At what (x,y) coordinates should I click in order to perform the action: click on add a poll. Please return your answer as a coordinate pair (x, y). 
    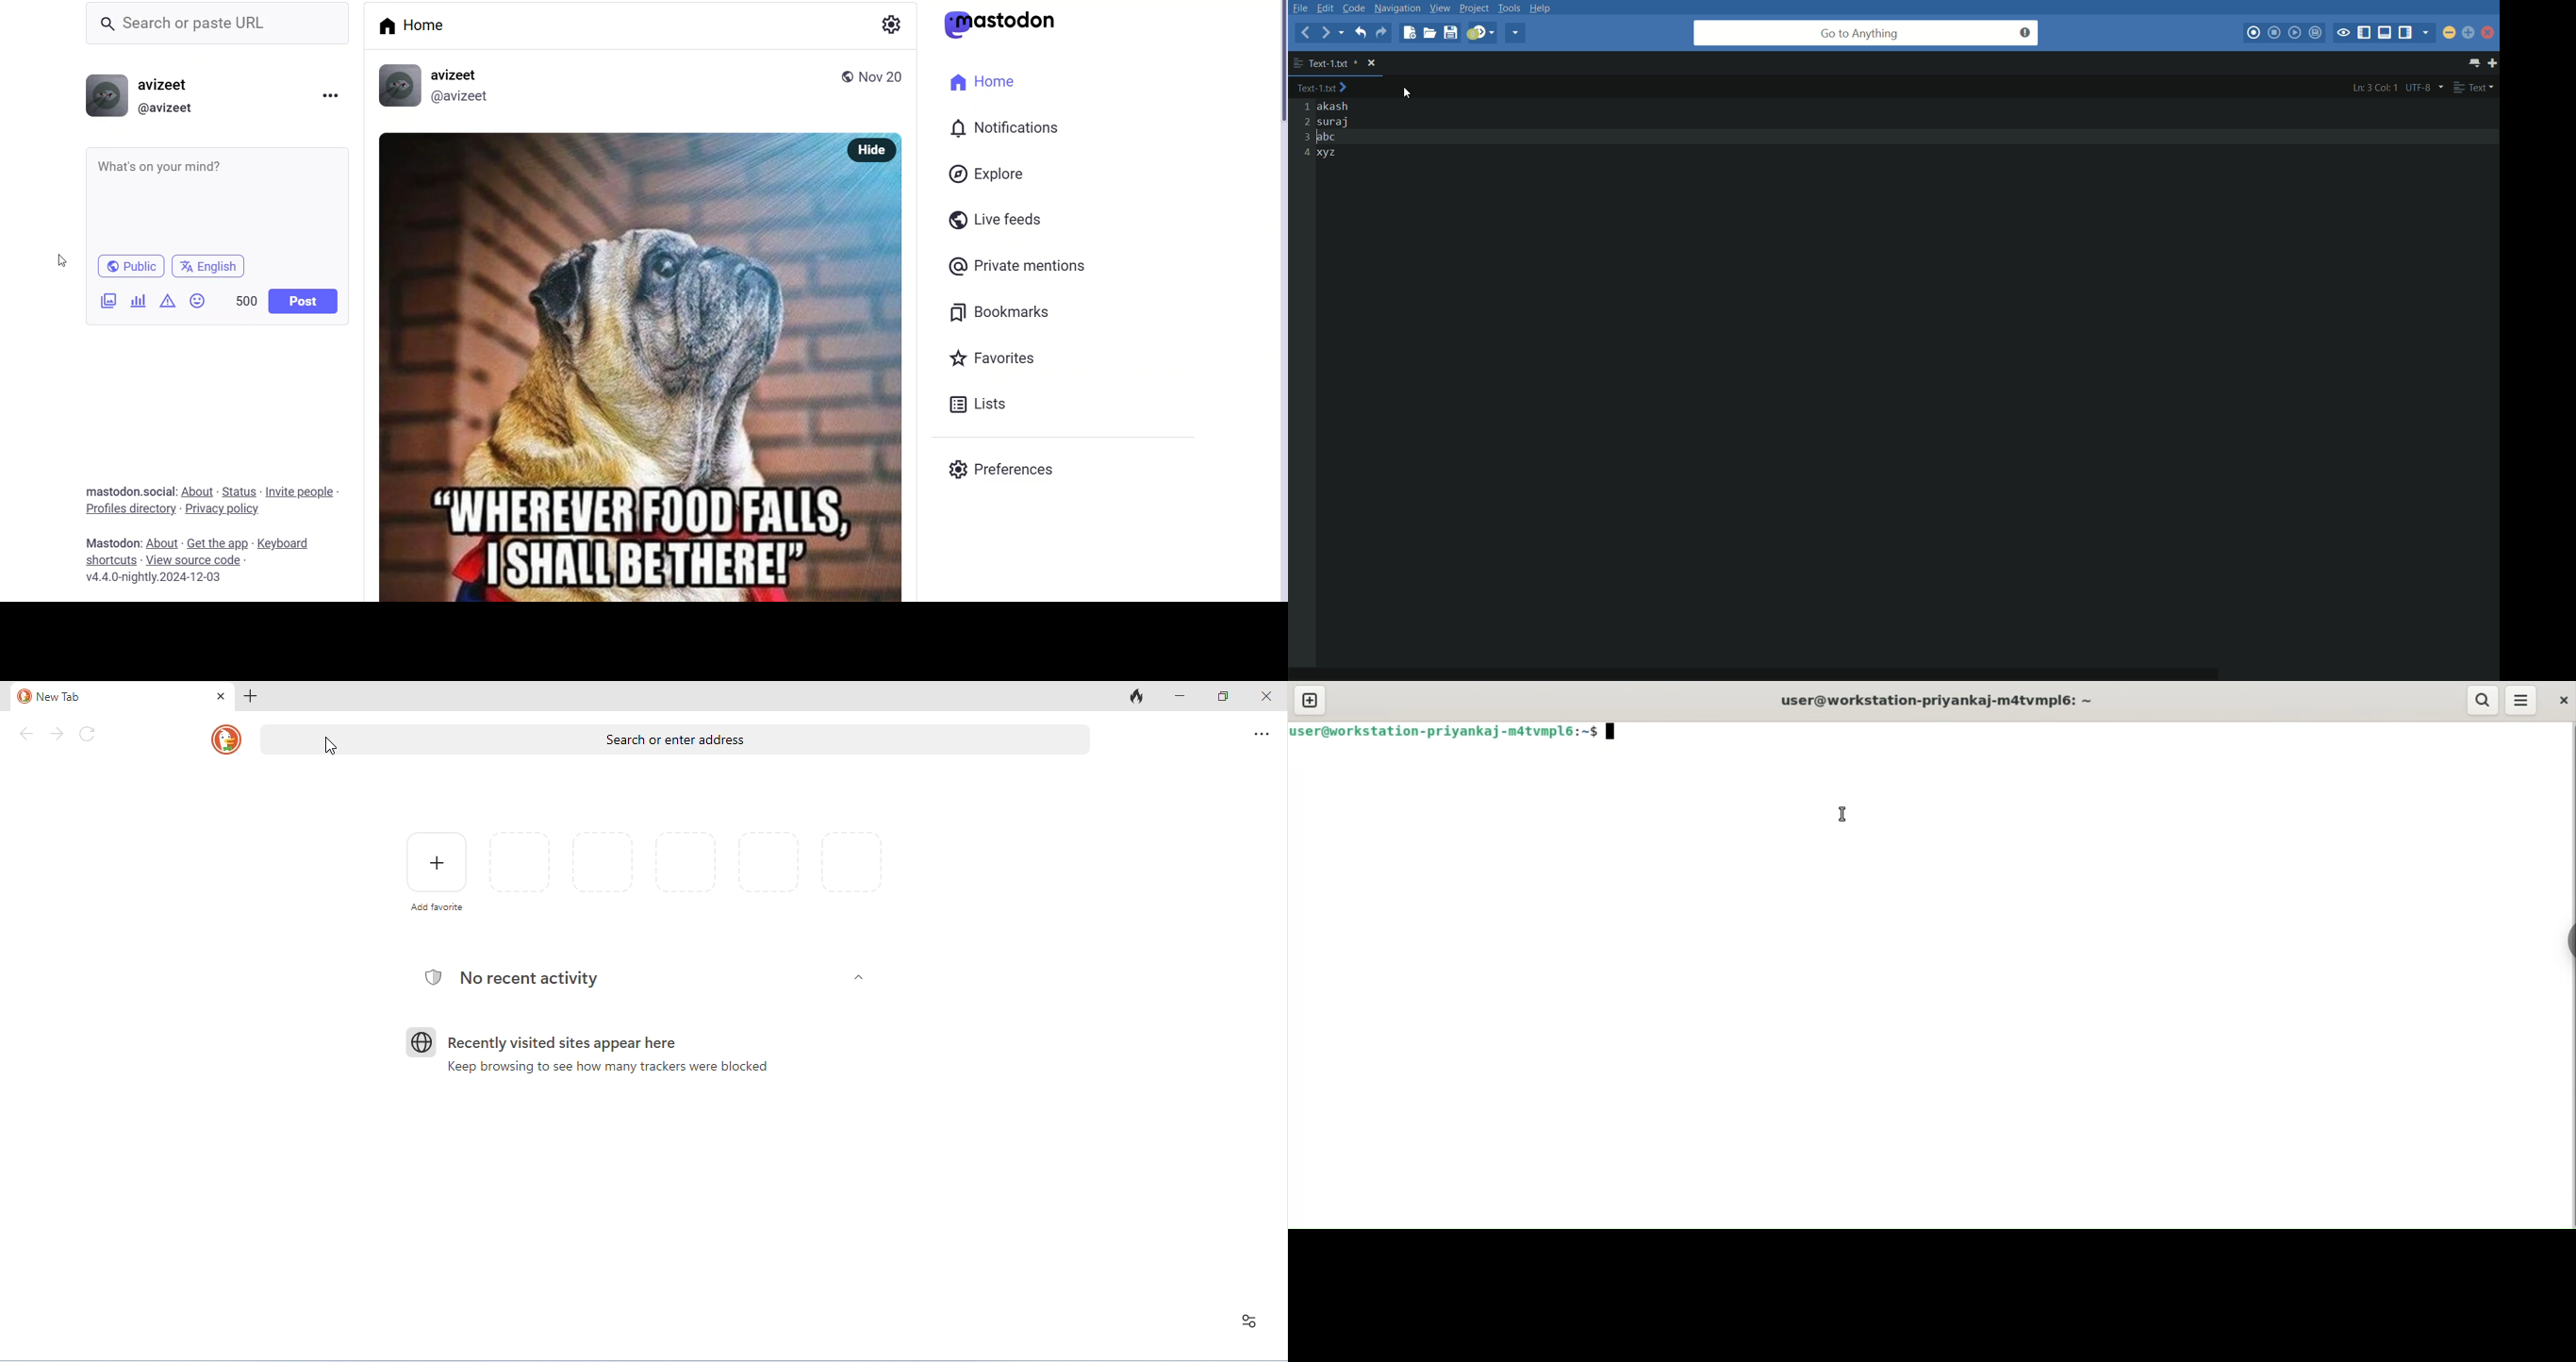
    Looking at the image, I should click on (138, 301).